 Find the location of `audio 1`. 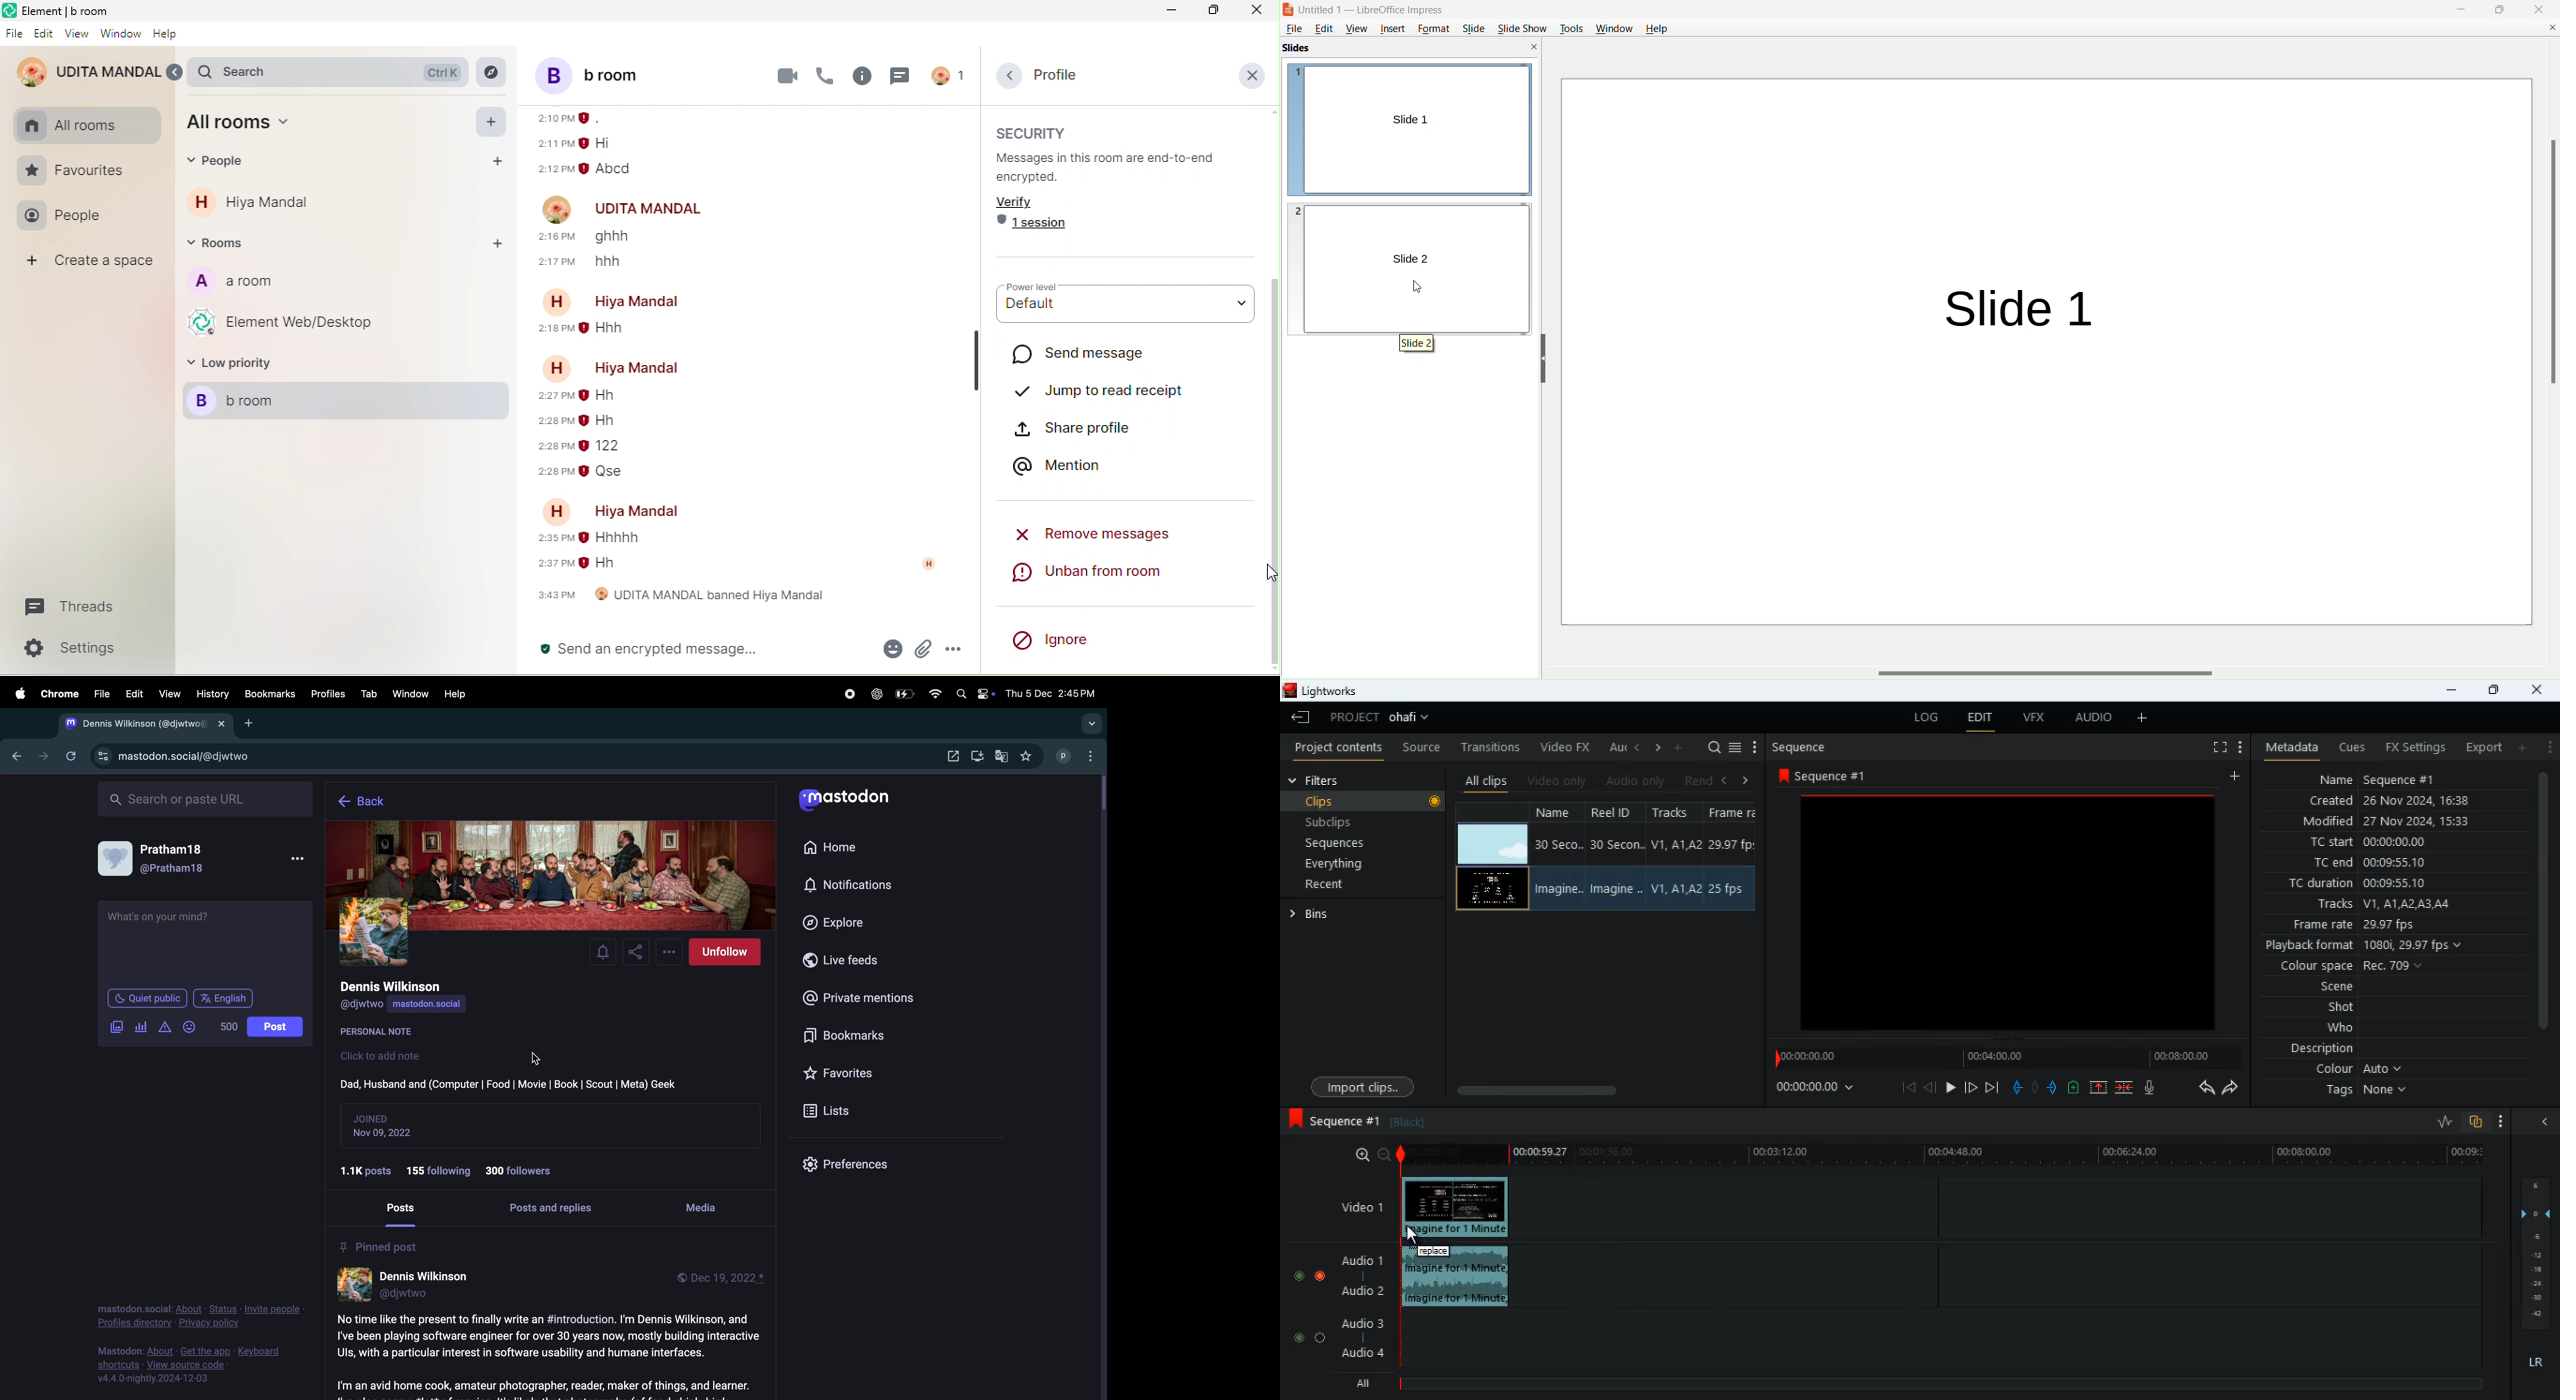

audio 1 is located at coordinates (1366, 1264).